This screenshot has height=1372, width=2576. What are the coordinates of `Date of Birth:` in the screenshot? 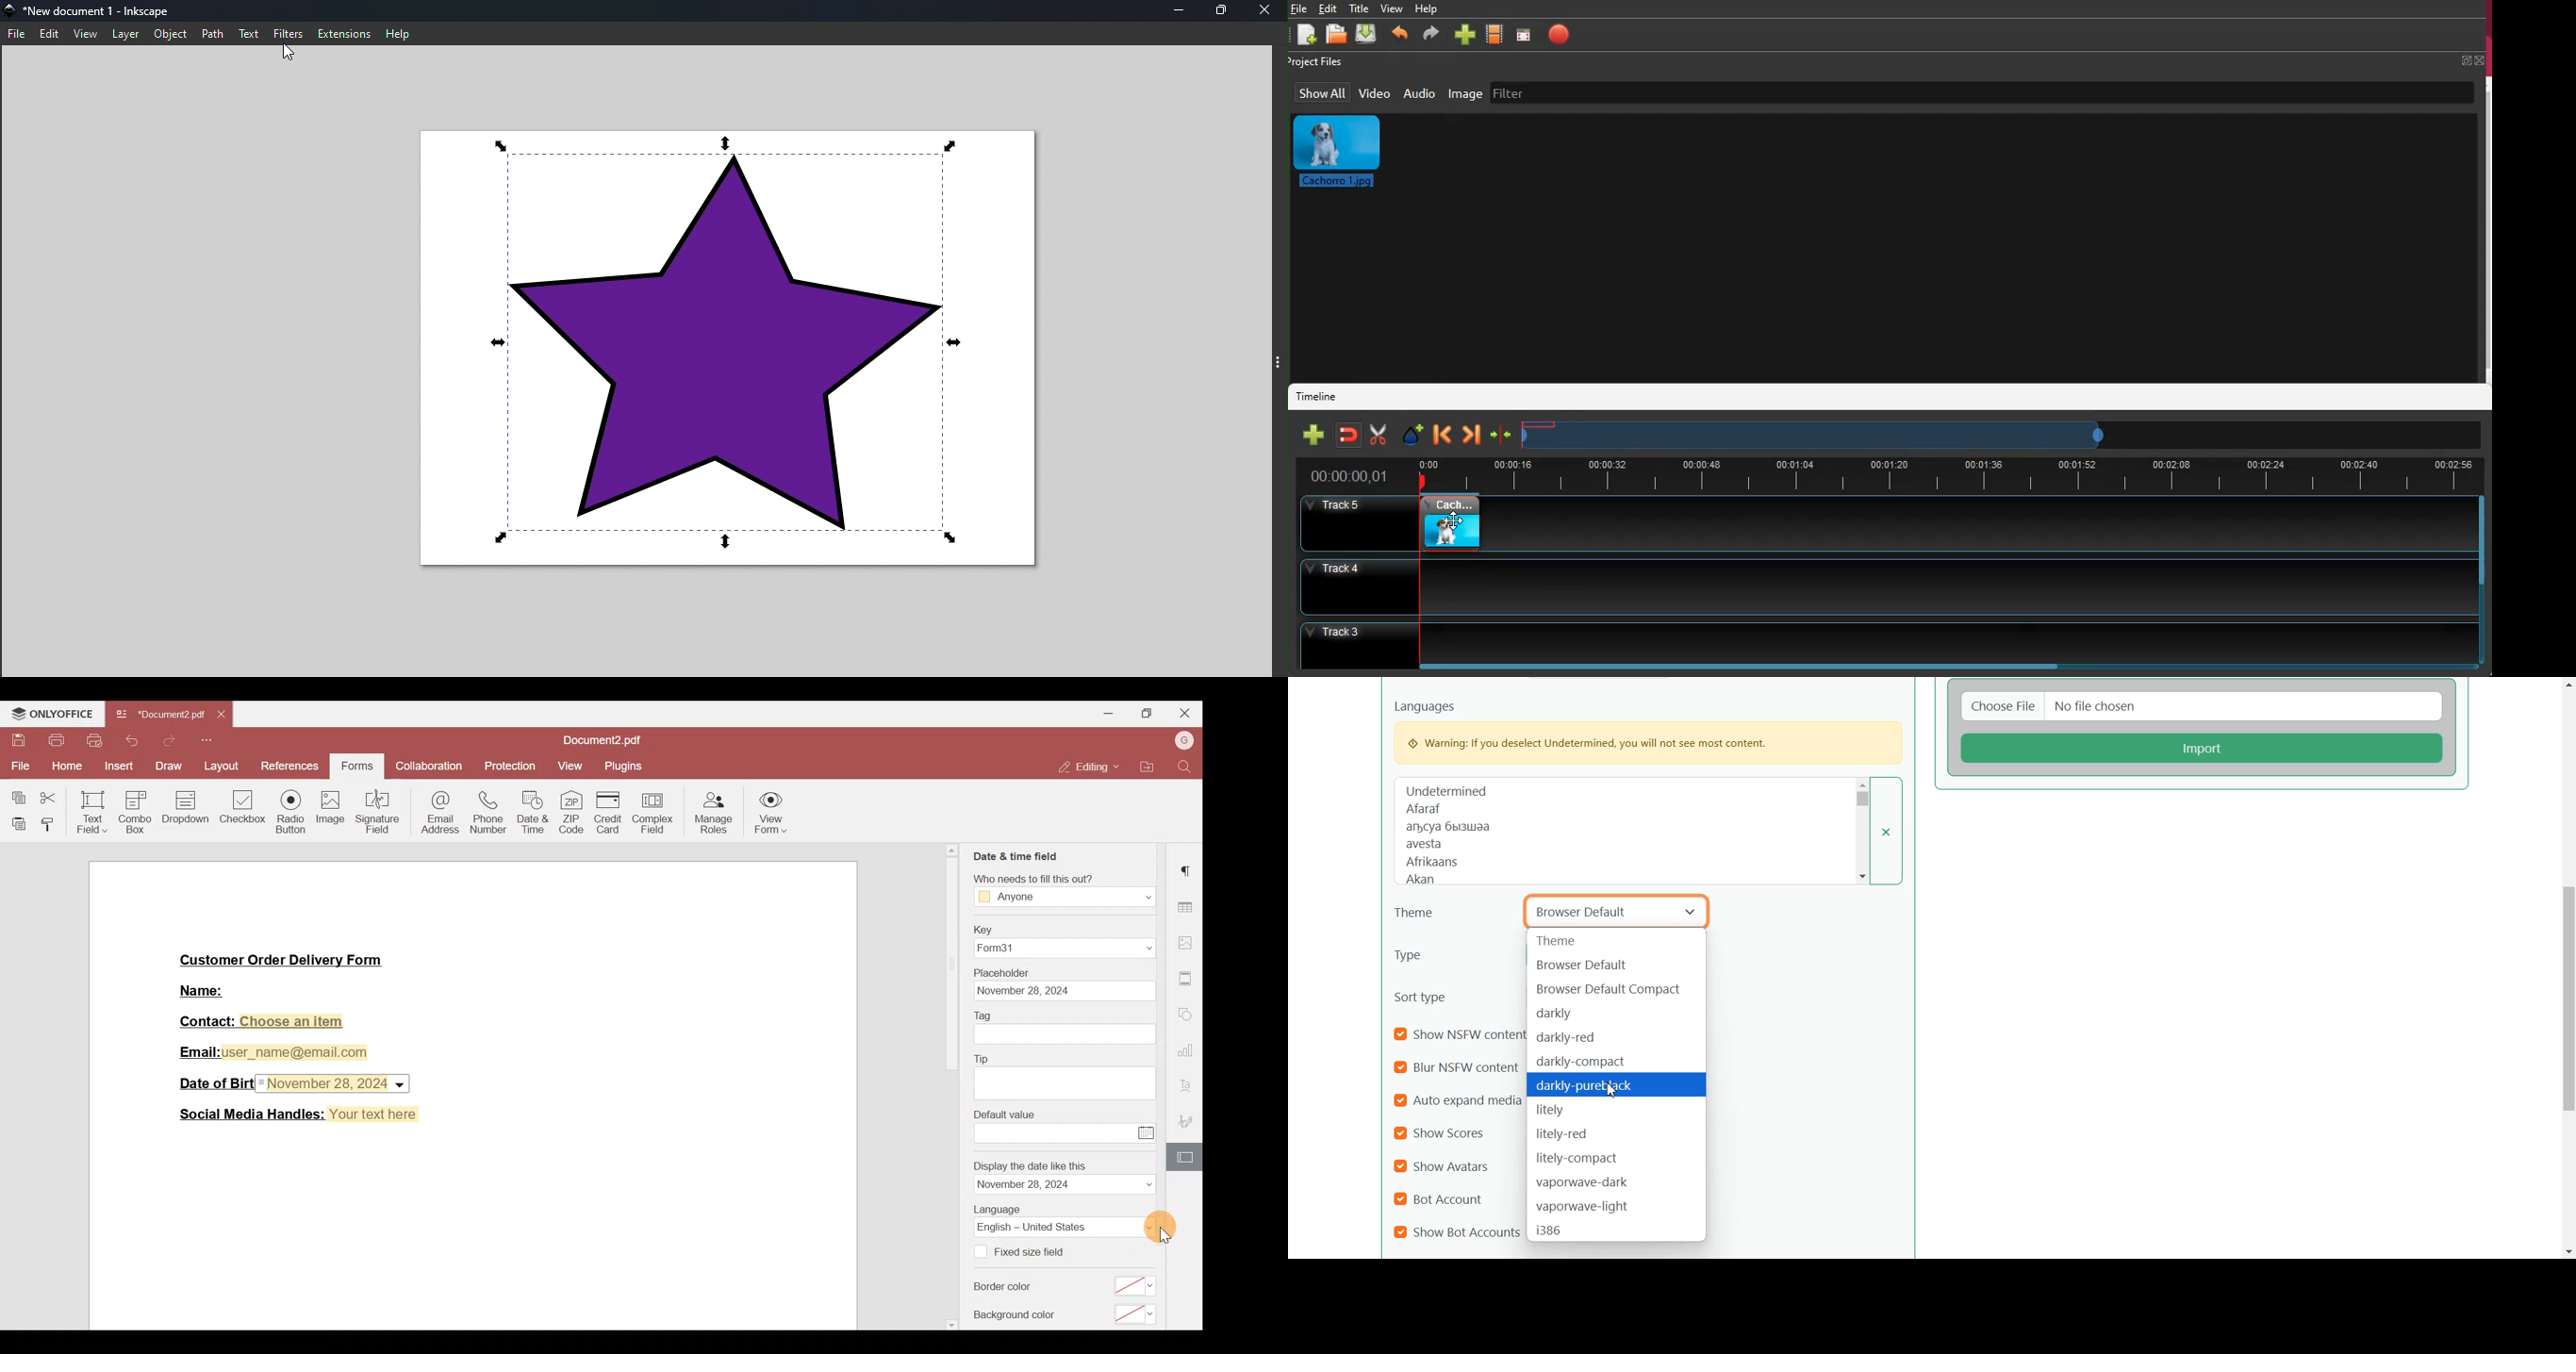 It's located at (213, 1082).